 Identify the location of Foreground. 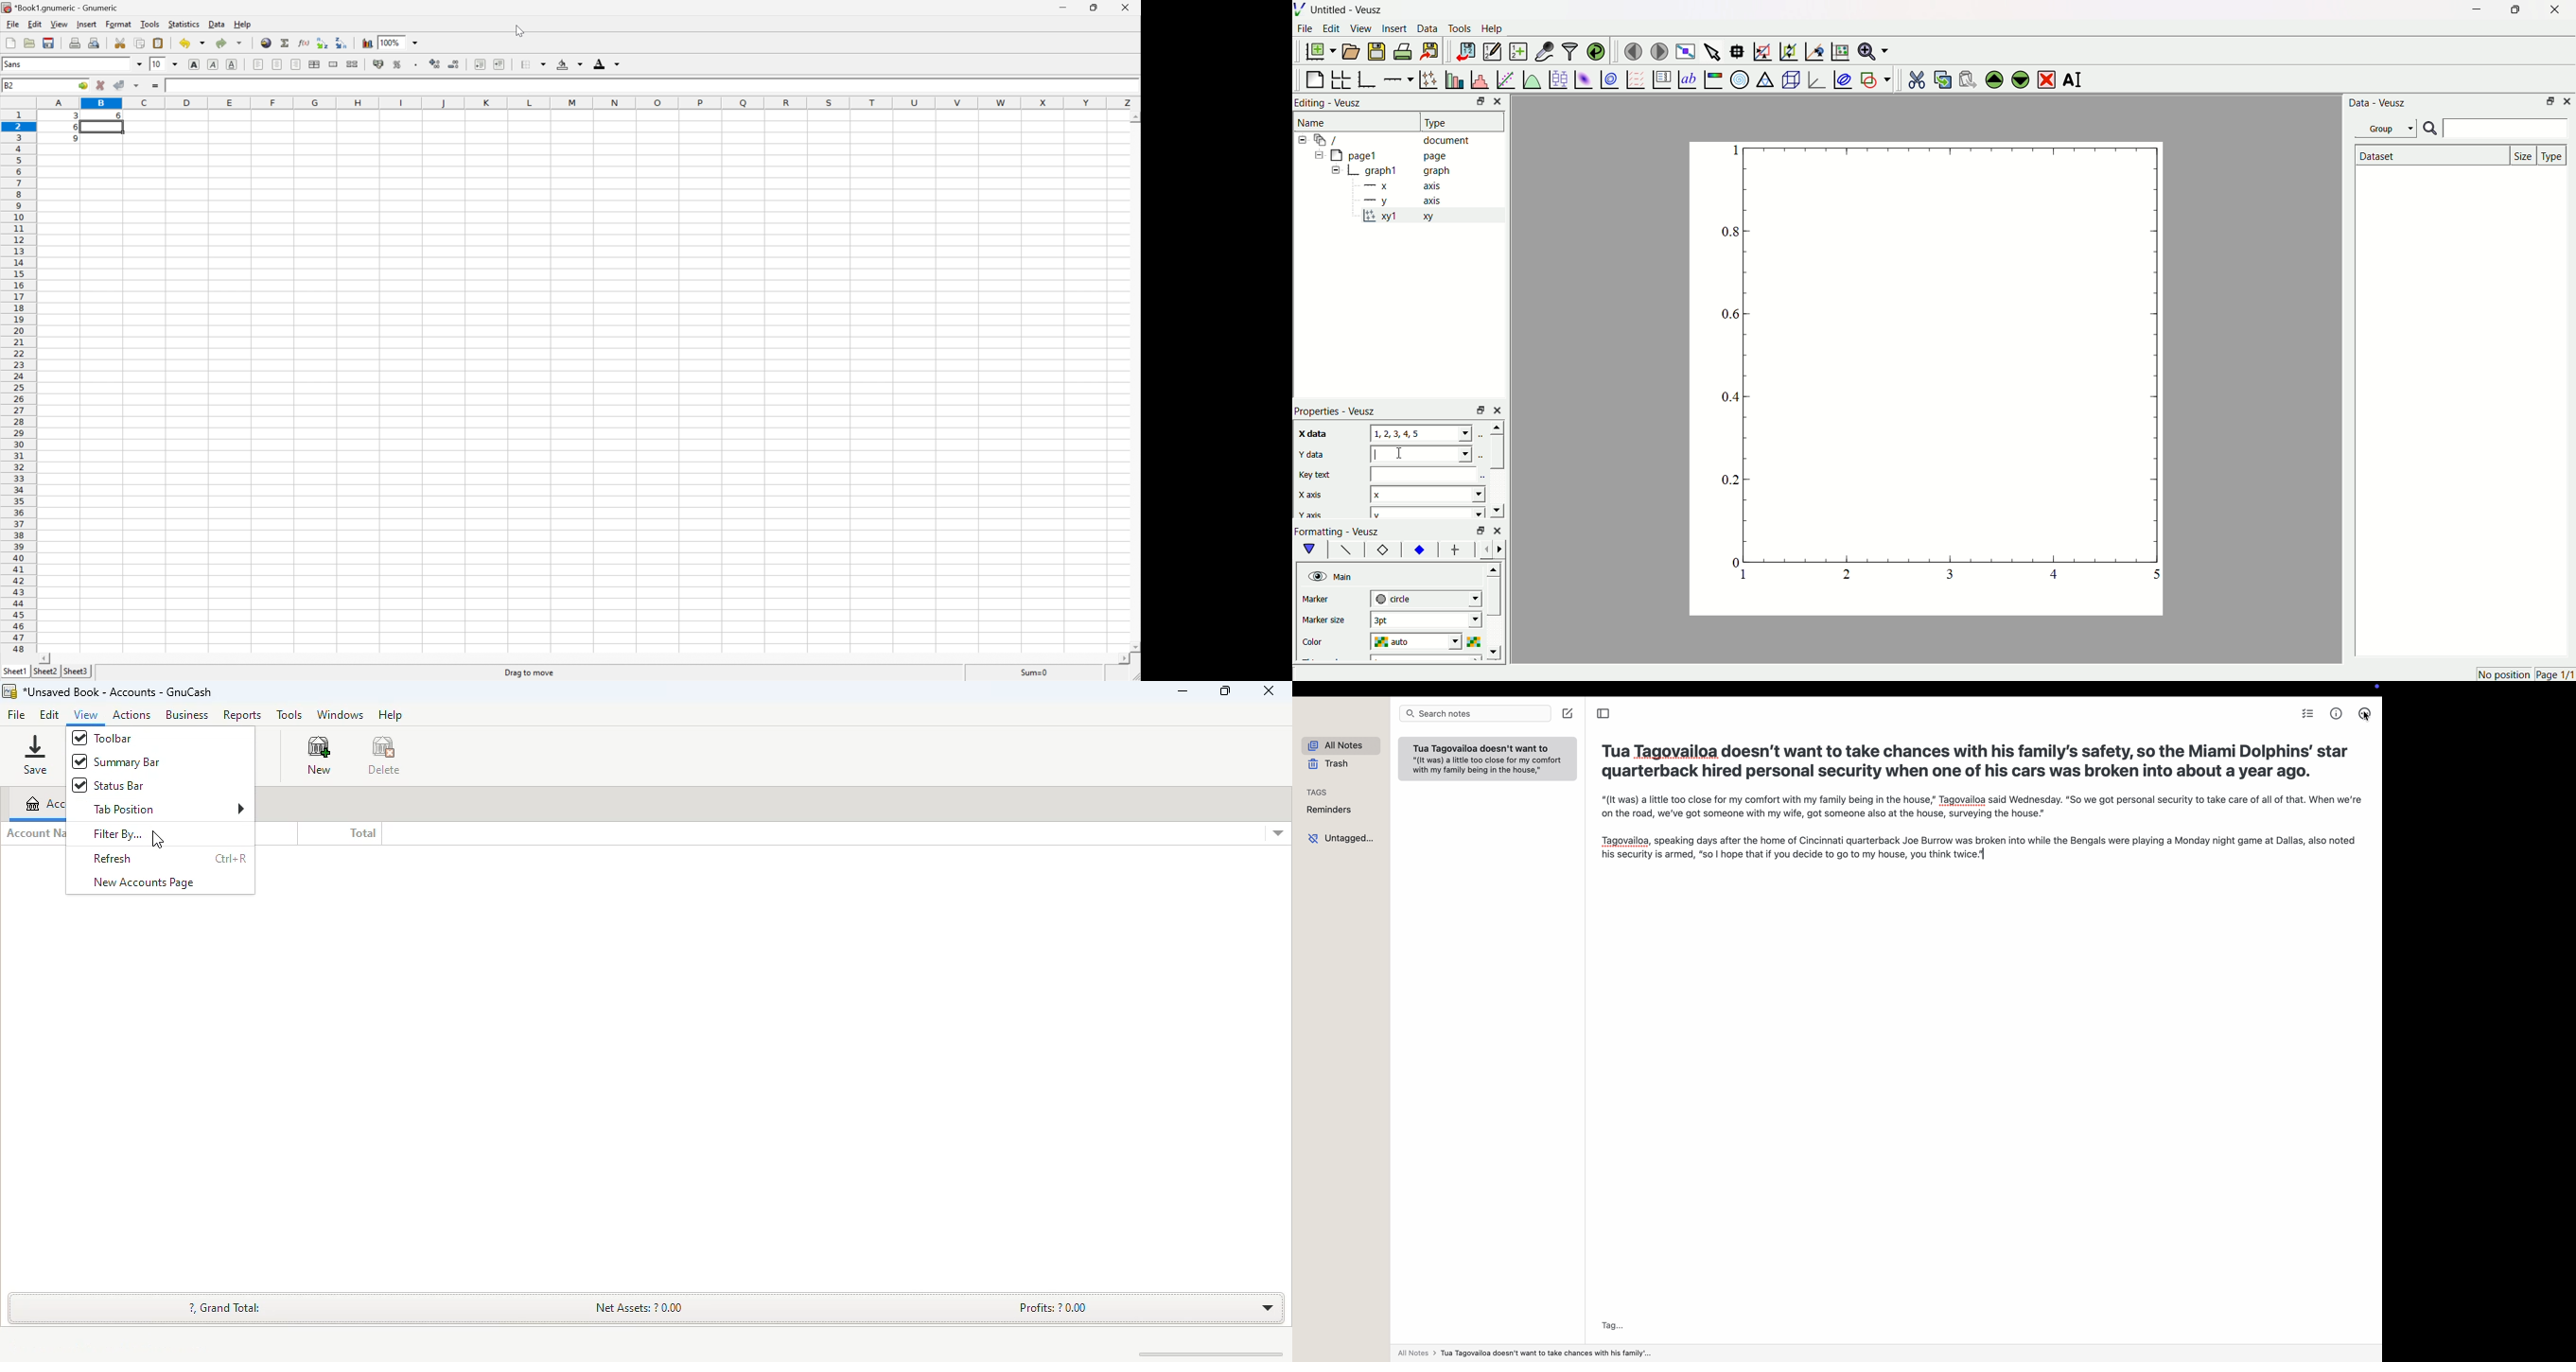
(606, 64).